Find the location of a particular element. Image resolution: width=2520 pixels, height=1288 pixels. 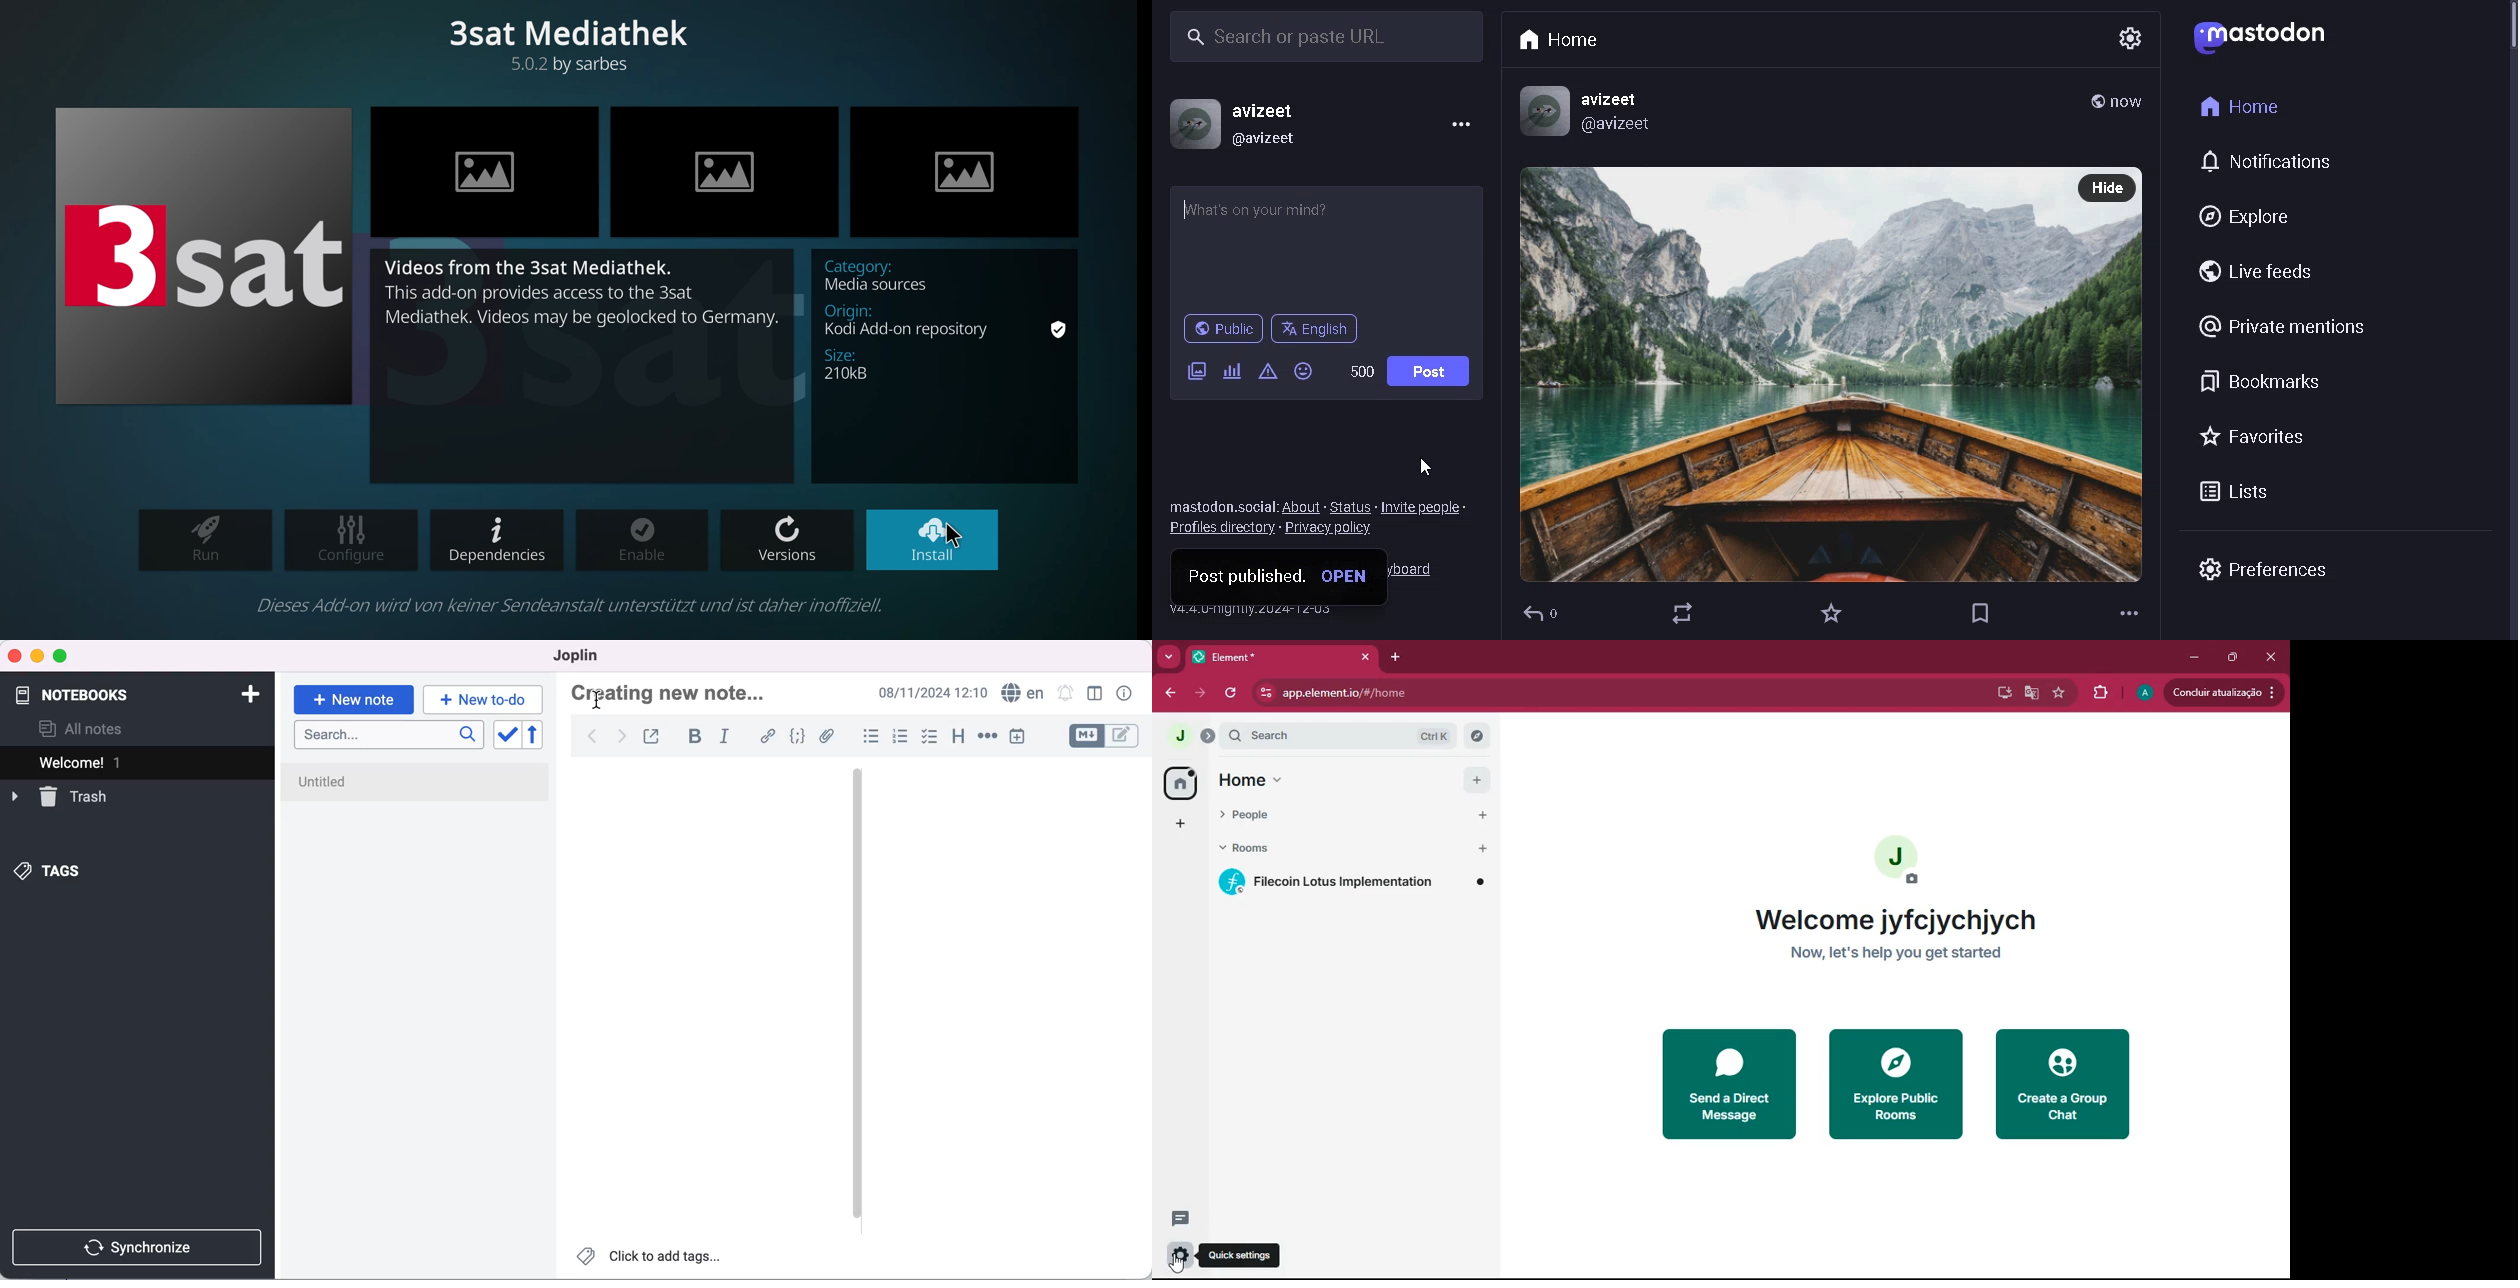

info is located at coordinates (948, 345).